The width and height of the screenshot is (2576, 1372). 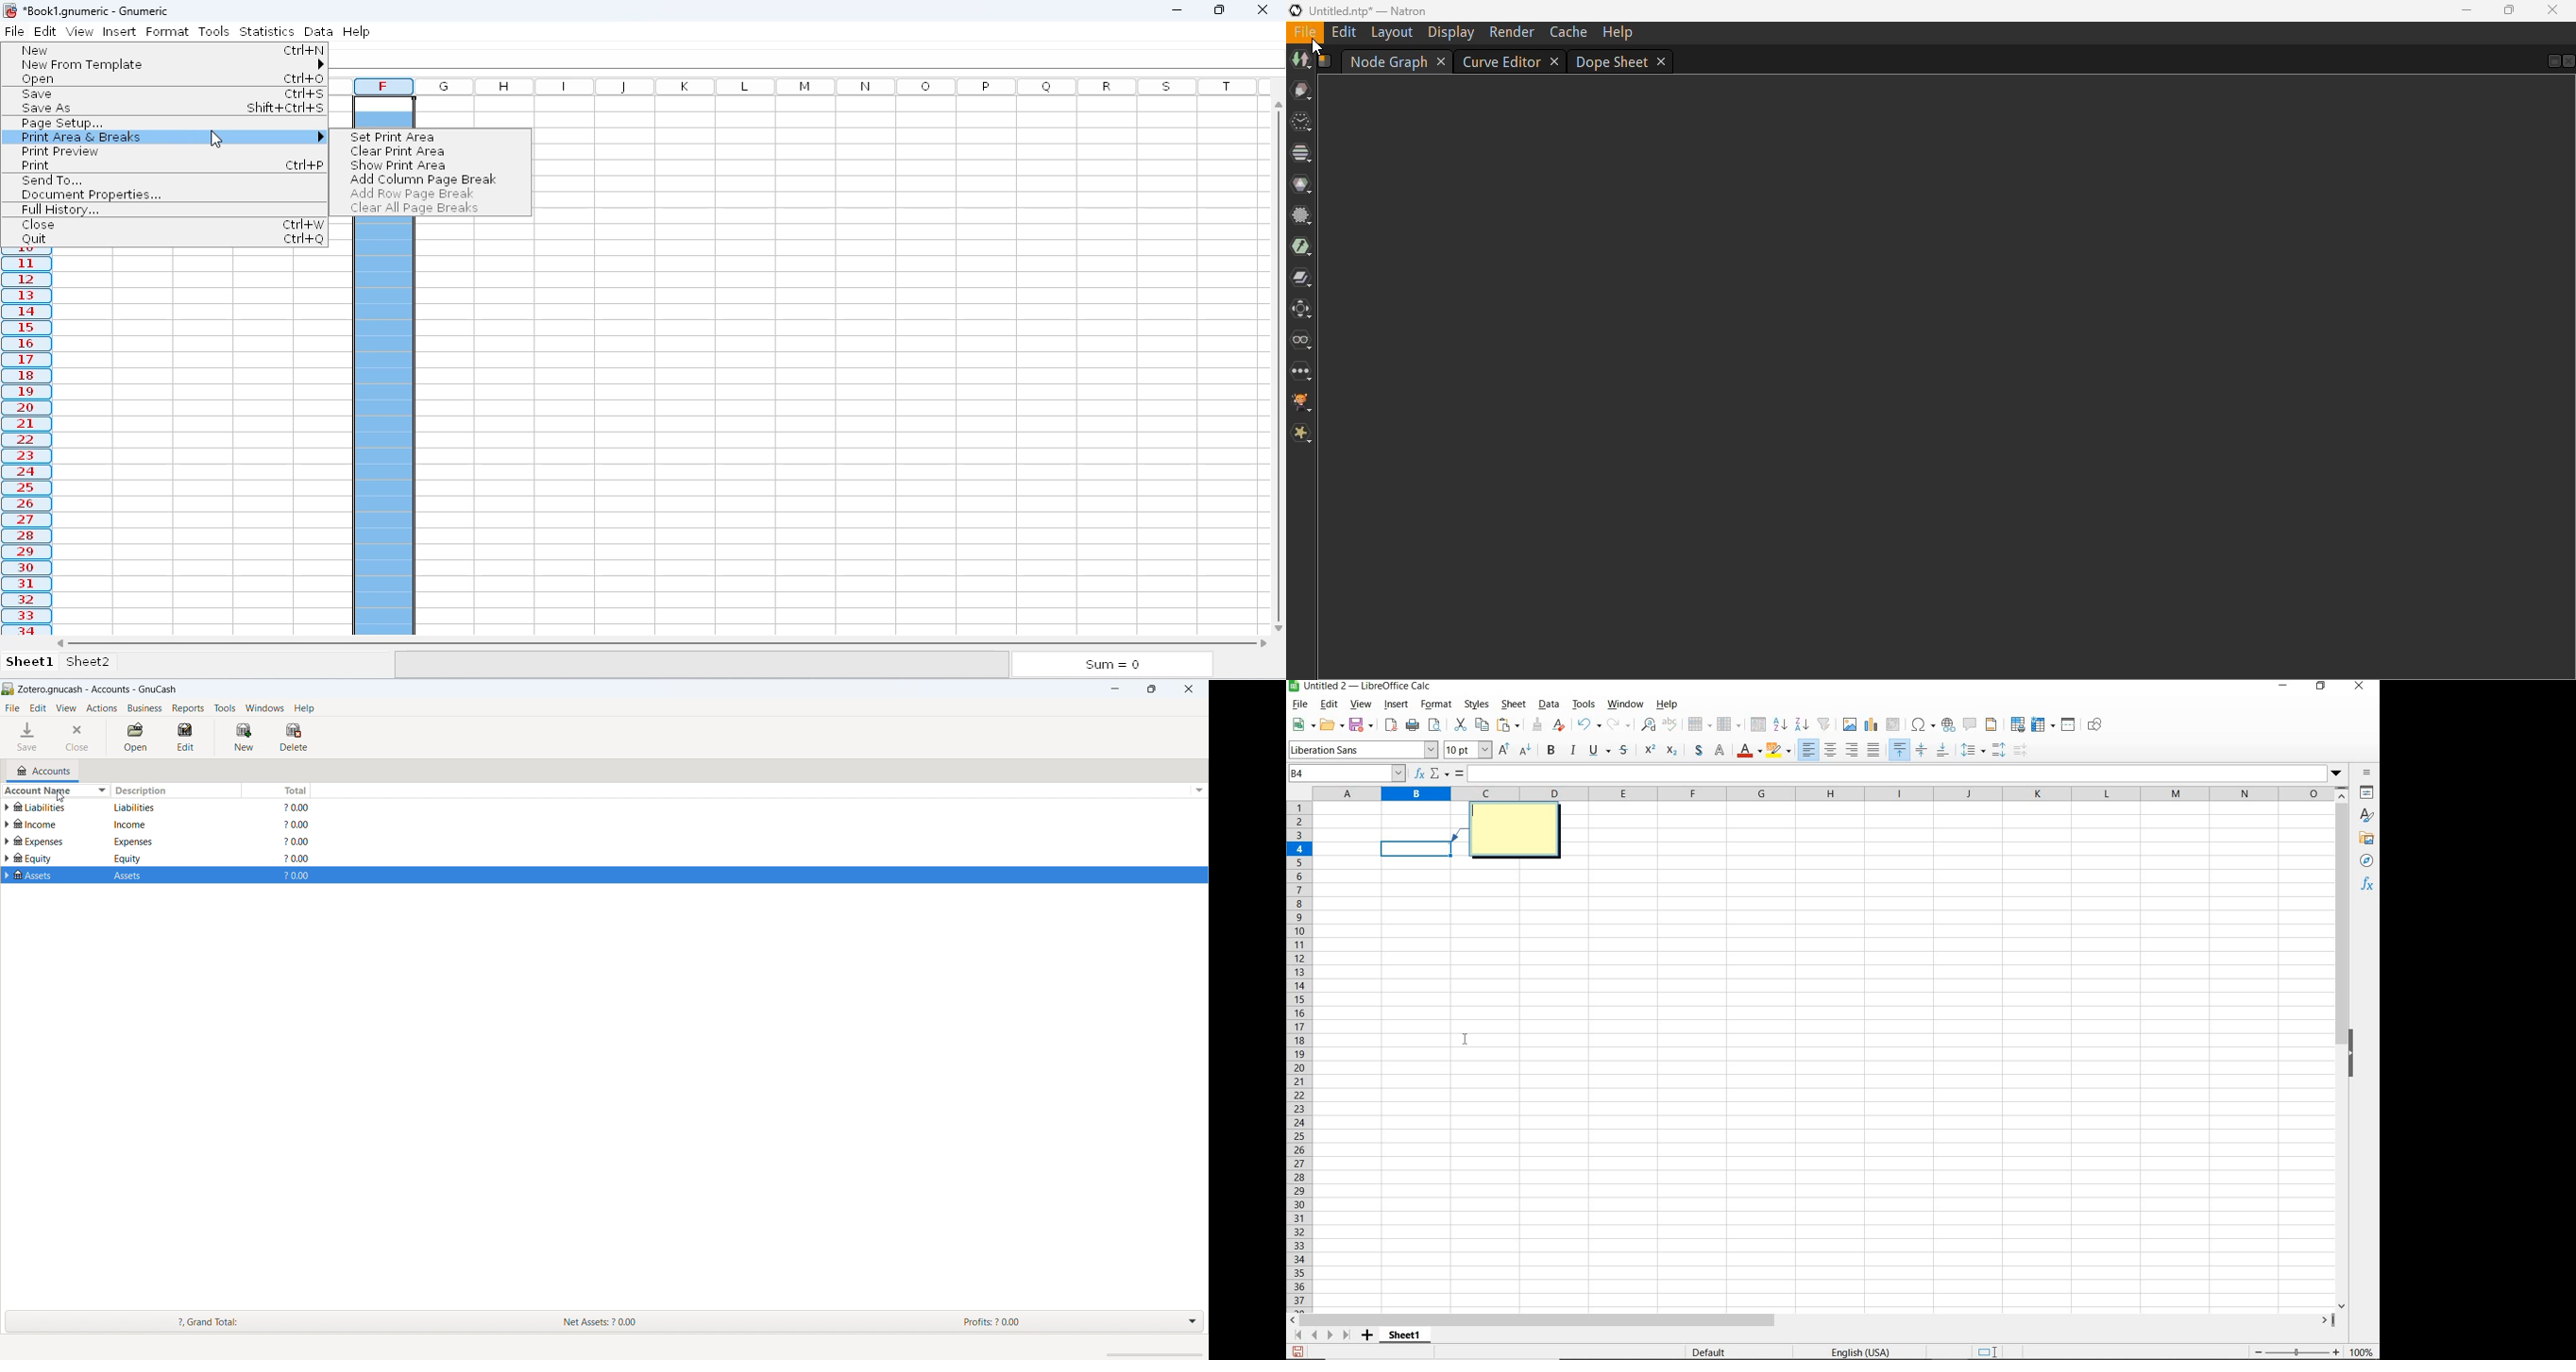 What do you see at coordinates (1700, 724) in the screenshot?
I see `row` at bounding box center [1700, 724].